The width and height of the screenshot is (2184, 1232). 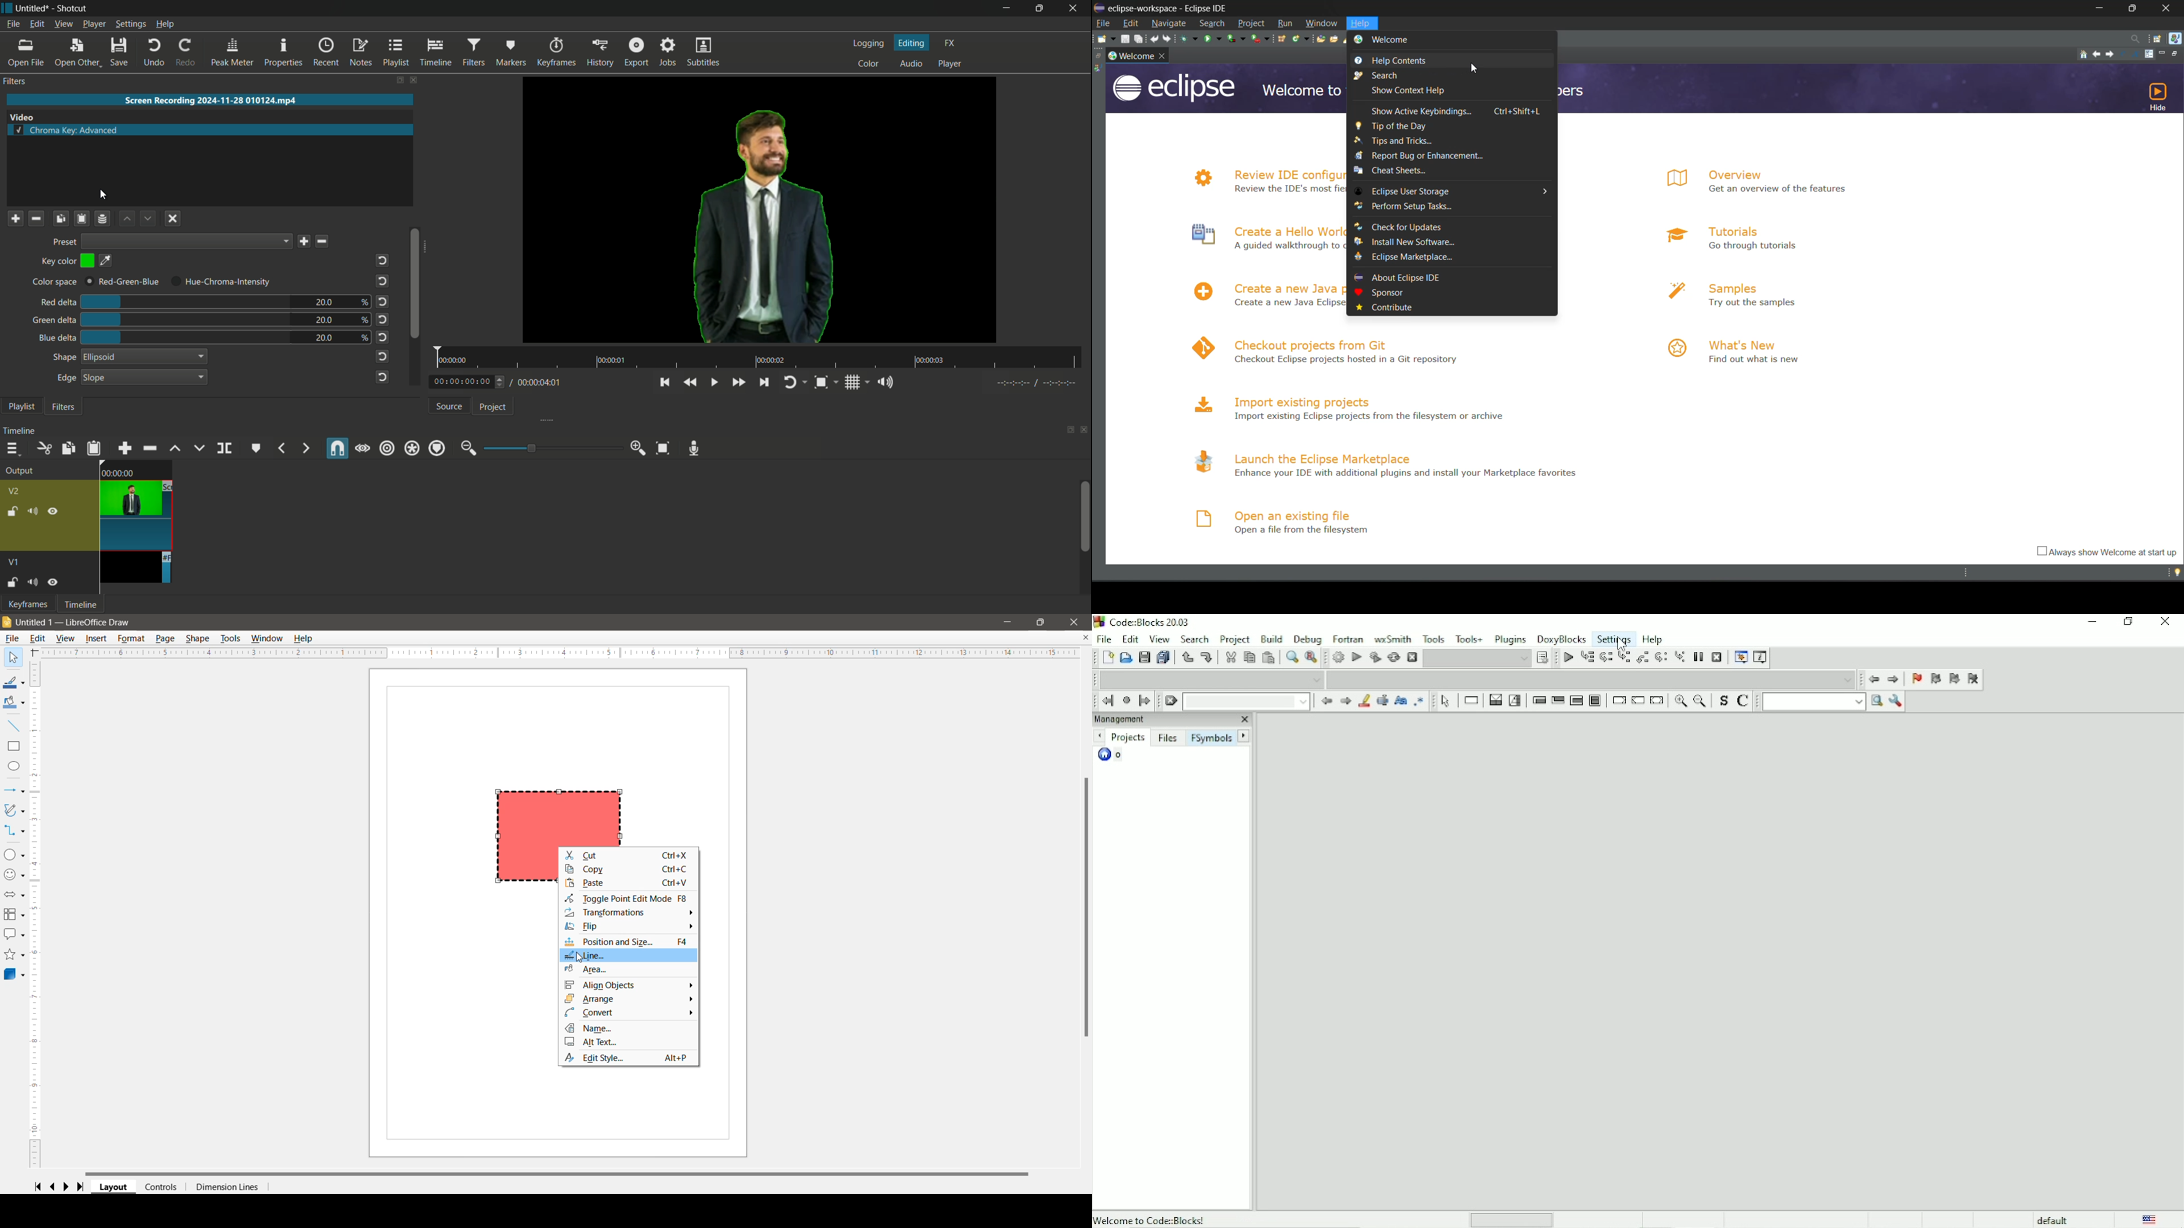 What do you see at coordinates (1171, 24) in the screenshot?
I see `navigate` at bounding box center [1171, 24].